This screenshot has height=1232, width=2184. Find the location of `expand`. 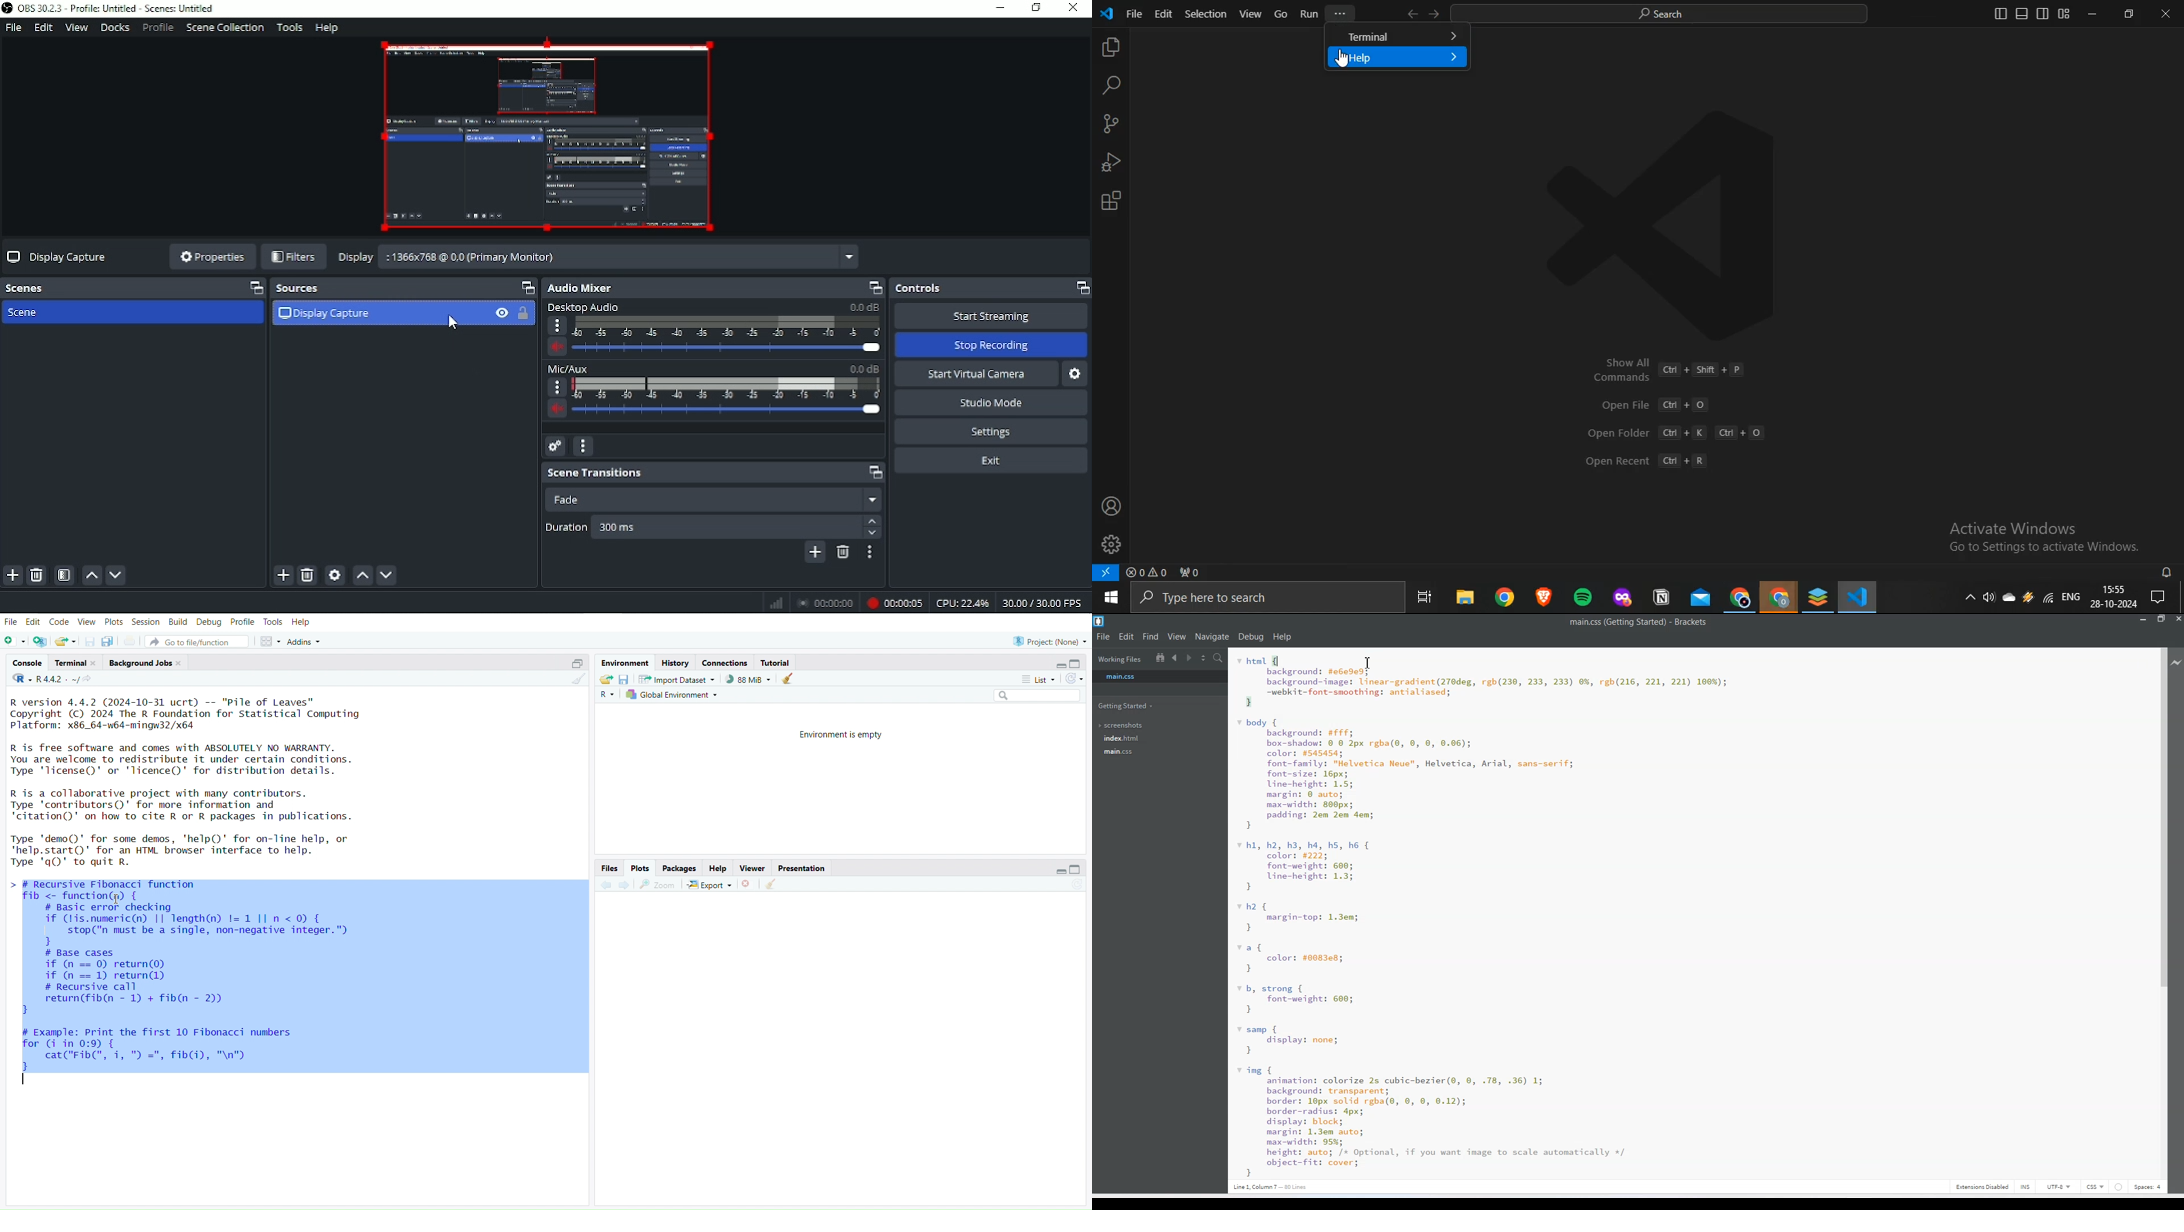

expand is located at coordinates (1060, 666).